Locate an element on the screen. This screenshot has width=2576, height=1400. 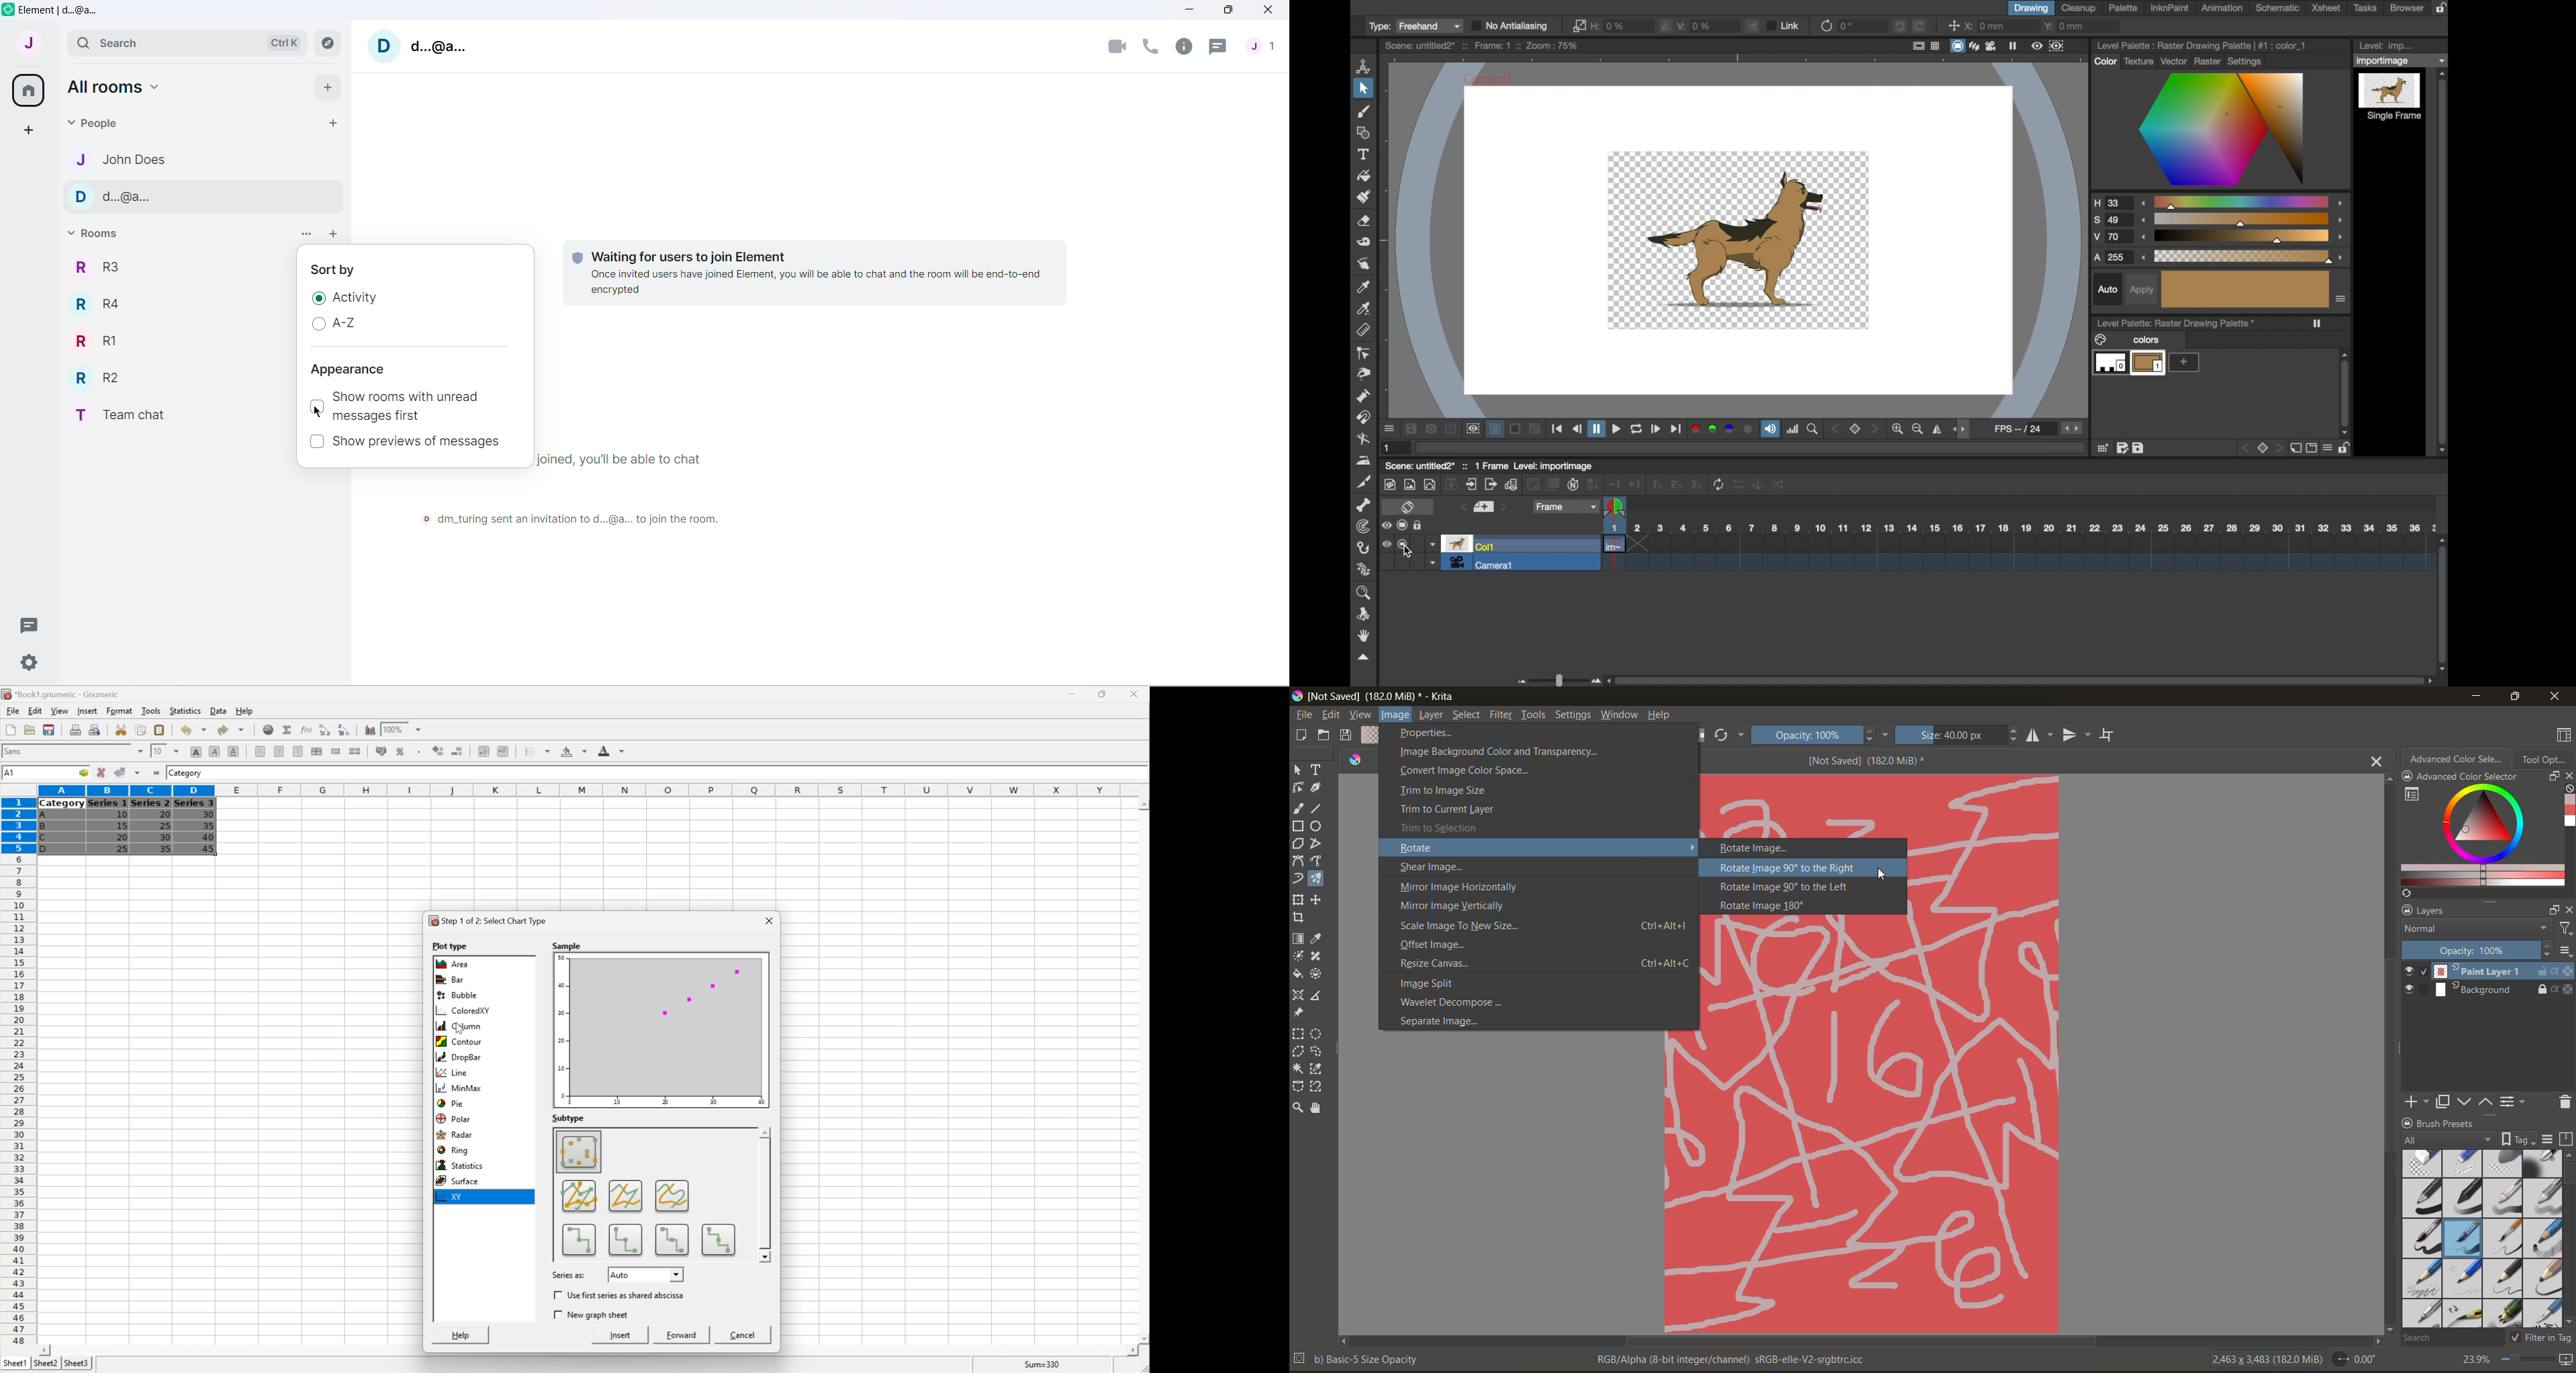
Room Name-team chat is located at coordinates (128, 414).